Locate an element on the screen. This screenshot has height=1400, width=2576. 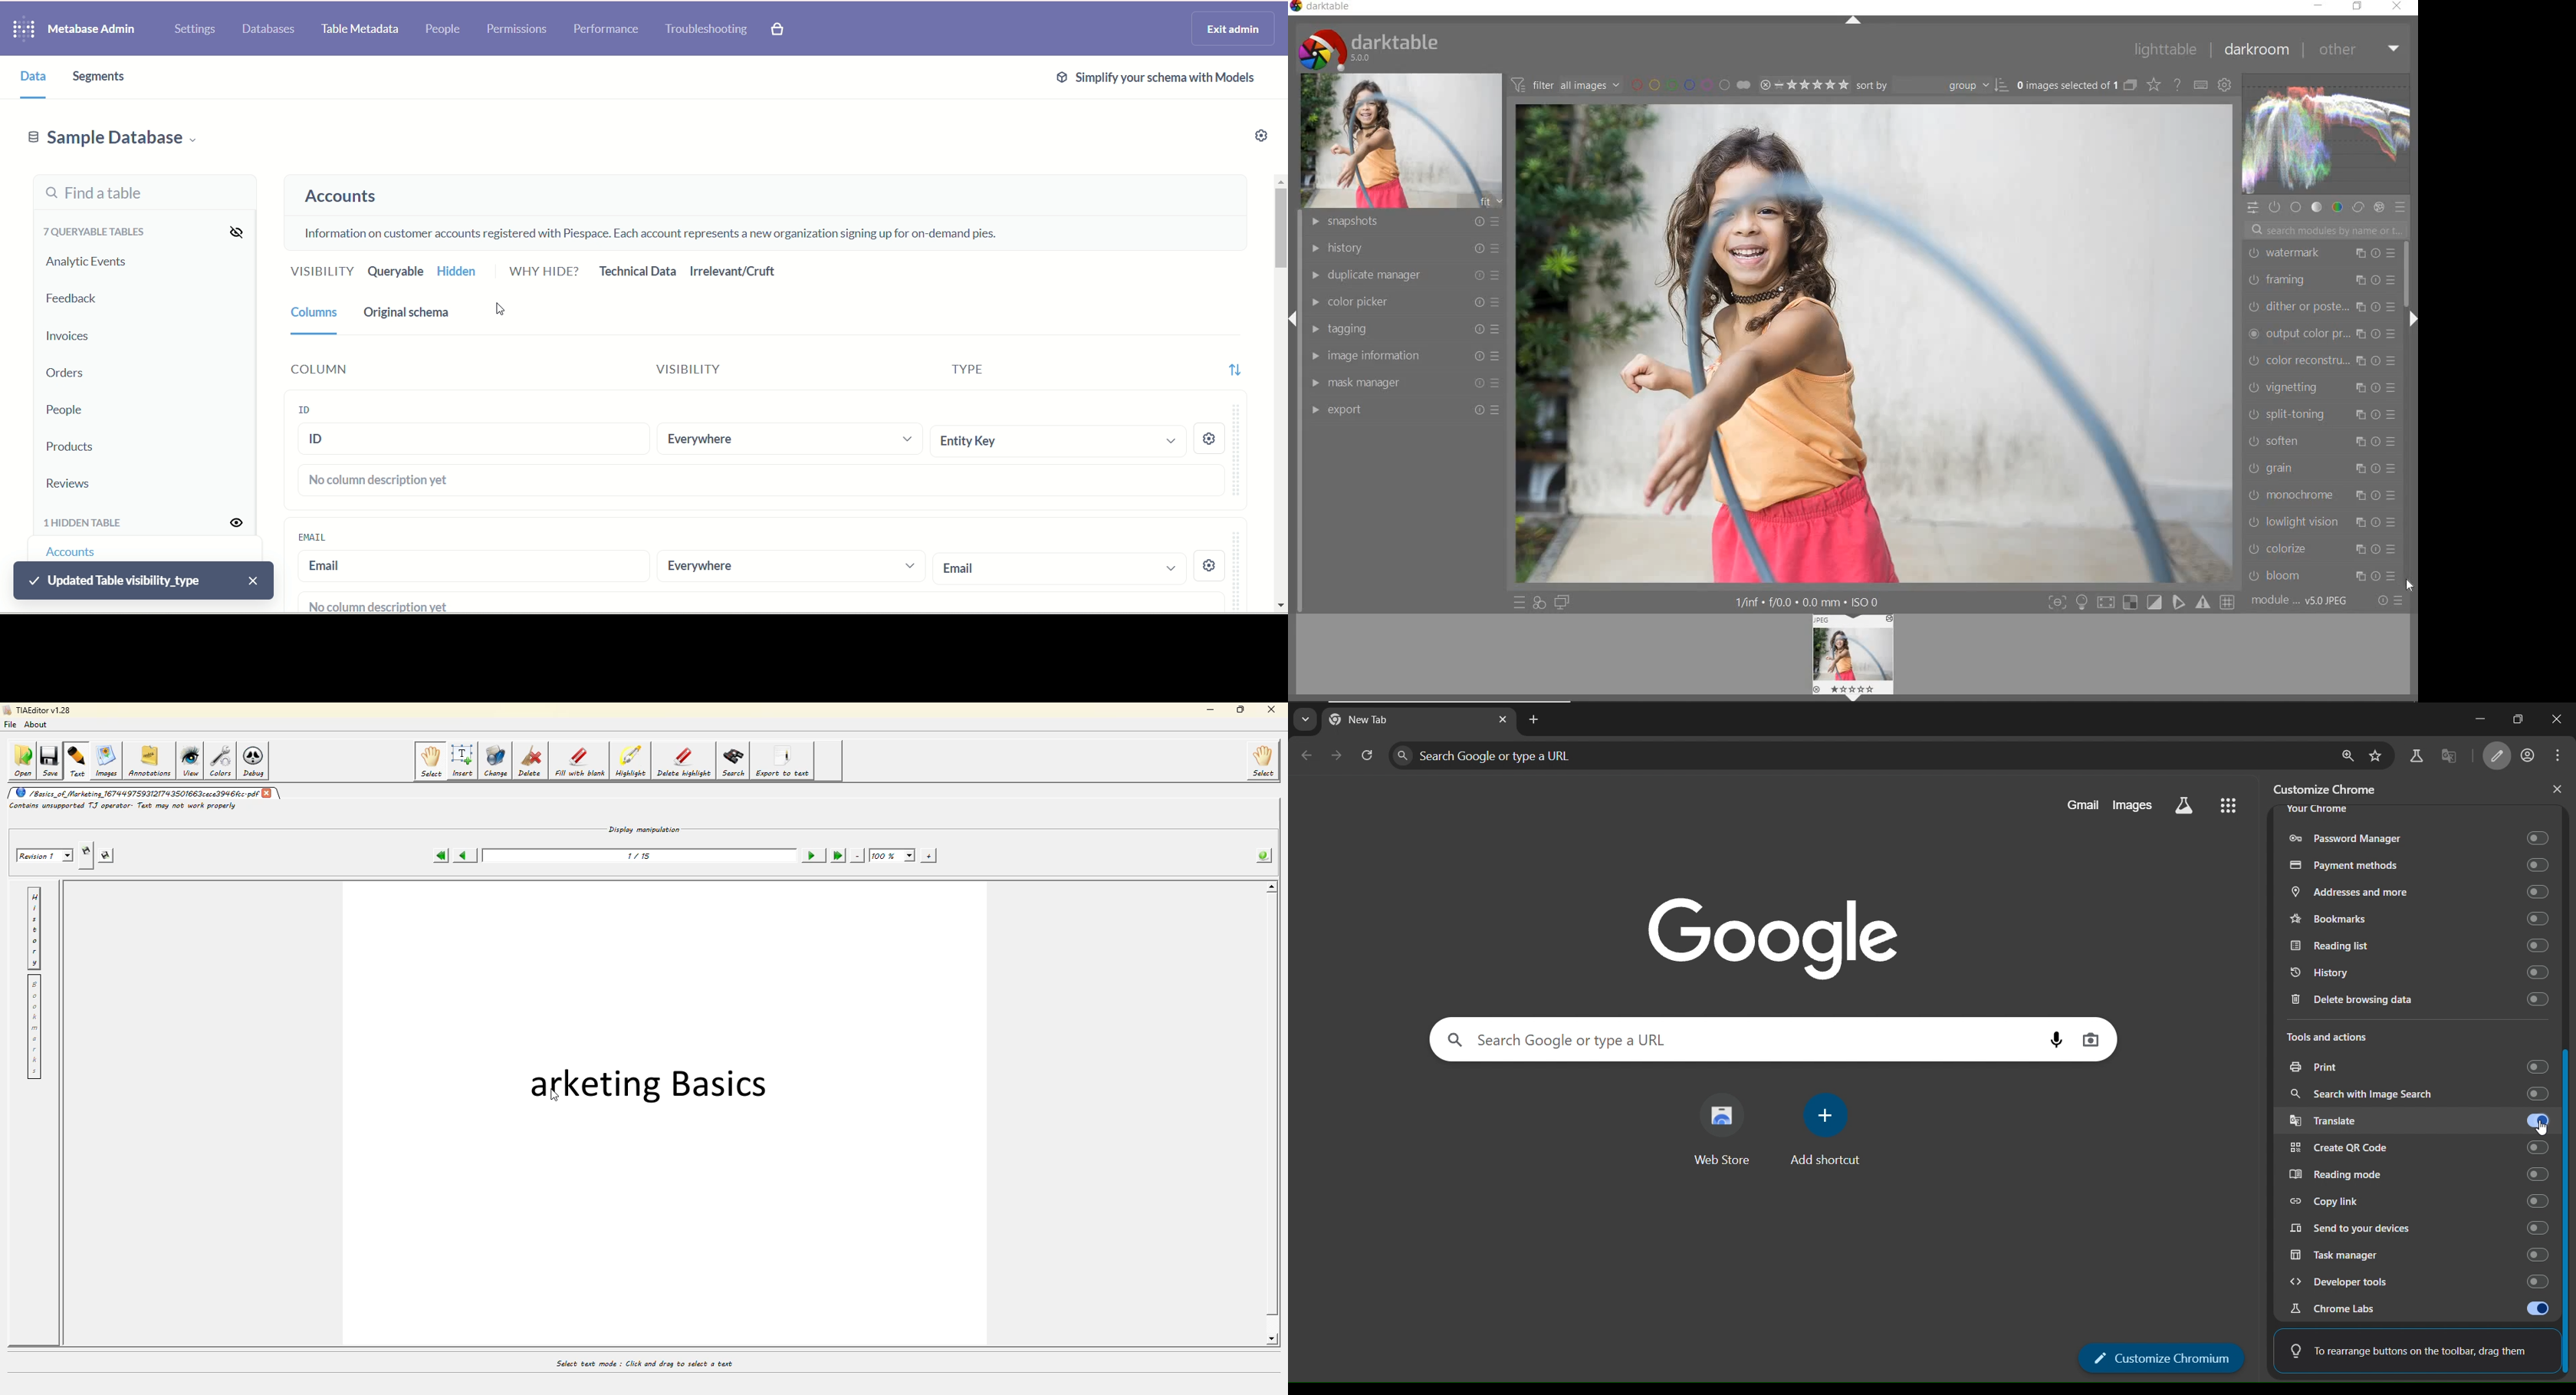
cursor is located at coordinates (506, 311).